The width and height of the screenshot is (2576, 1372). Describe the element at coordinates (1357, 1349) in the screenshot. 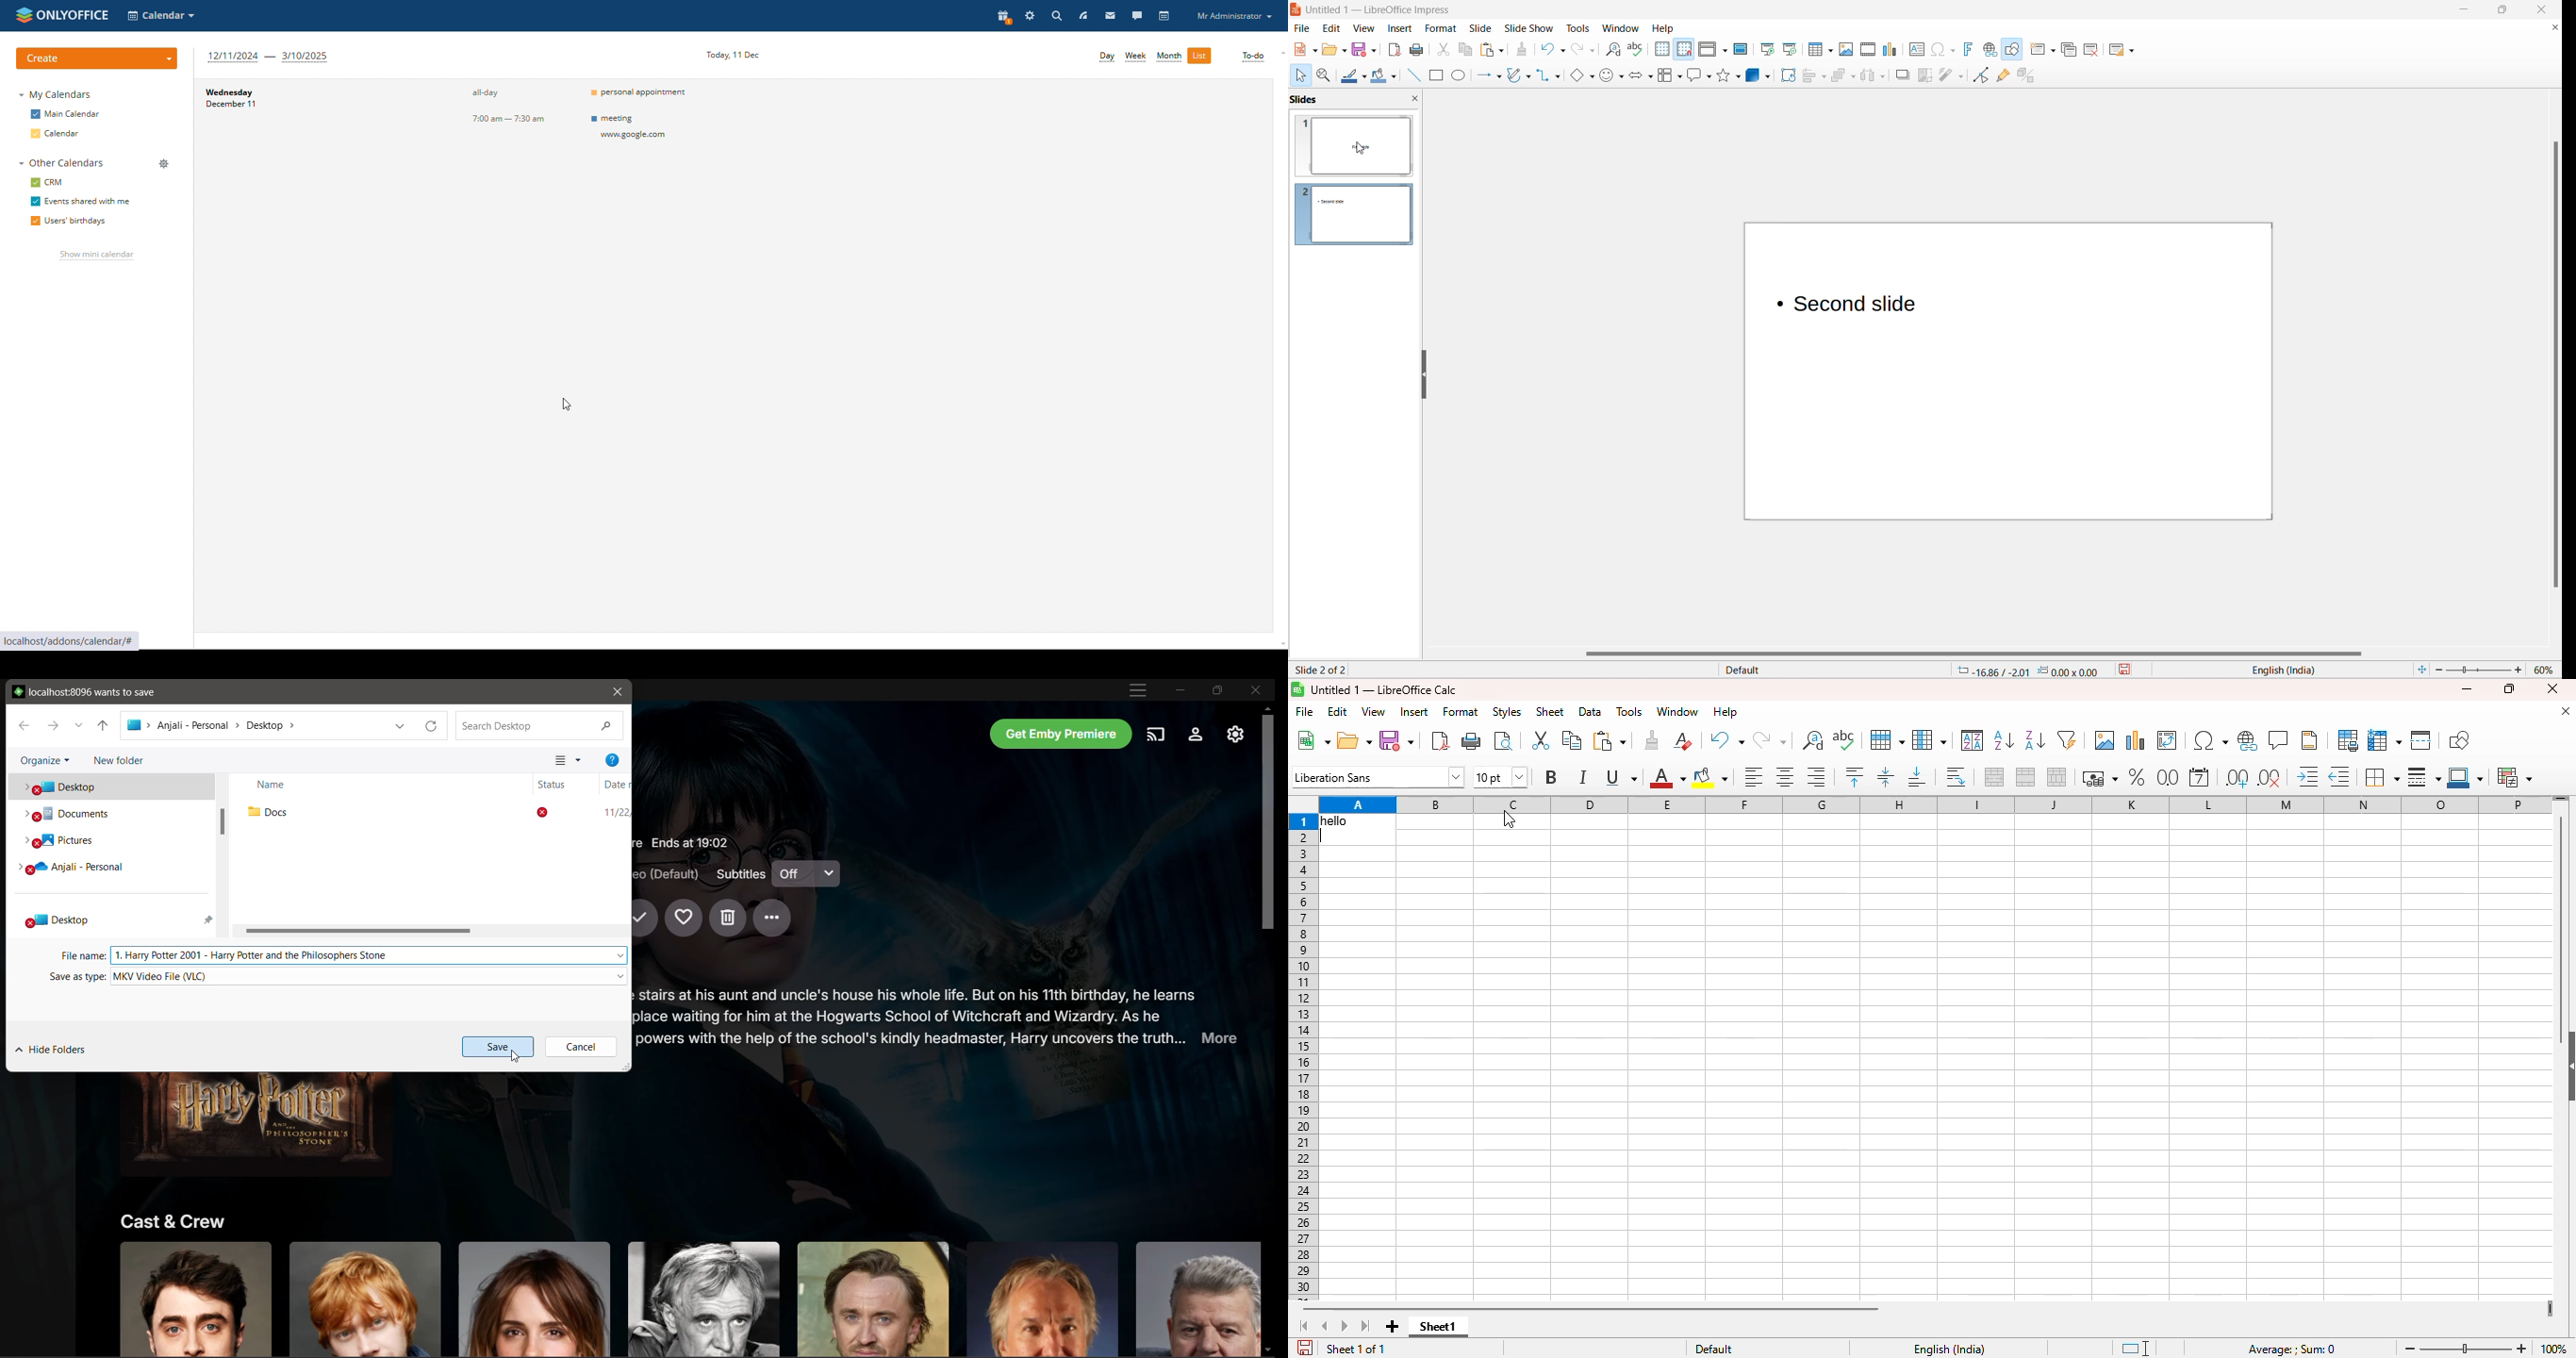

I see `sheet 1 of 1` at that location.